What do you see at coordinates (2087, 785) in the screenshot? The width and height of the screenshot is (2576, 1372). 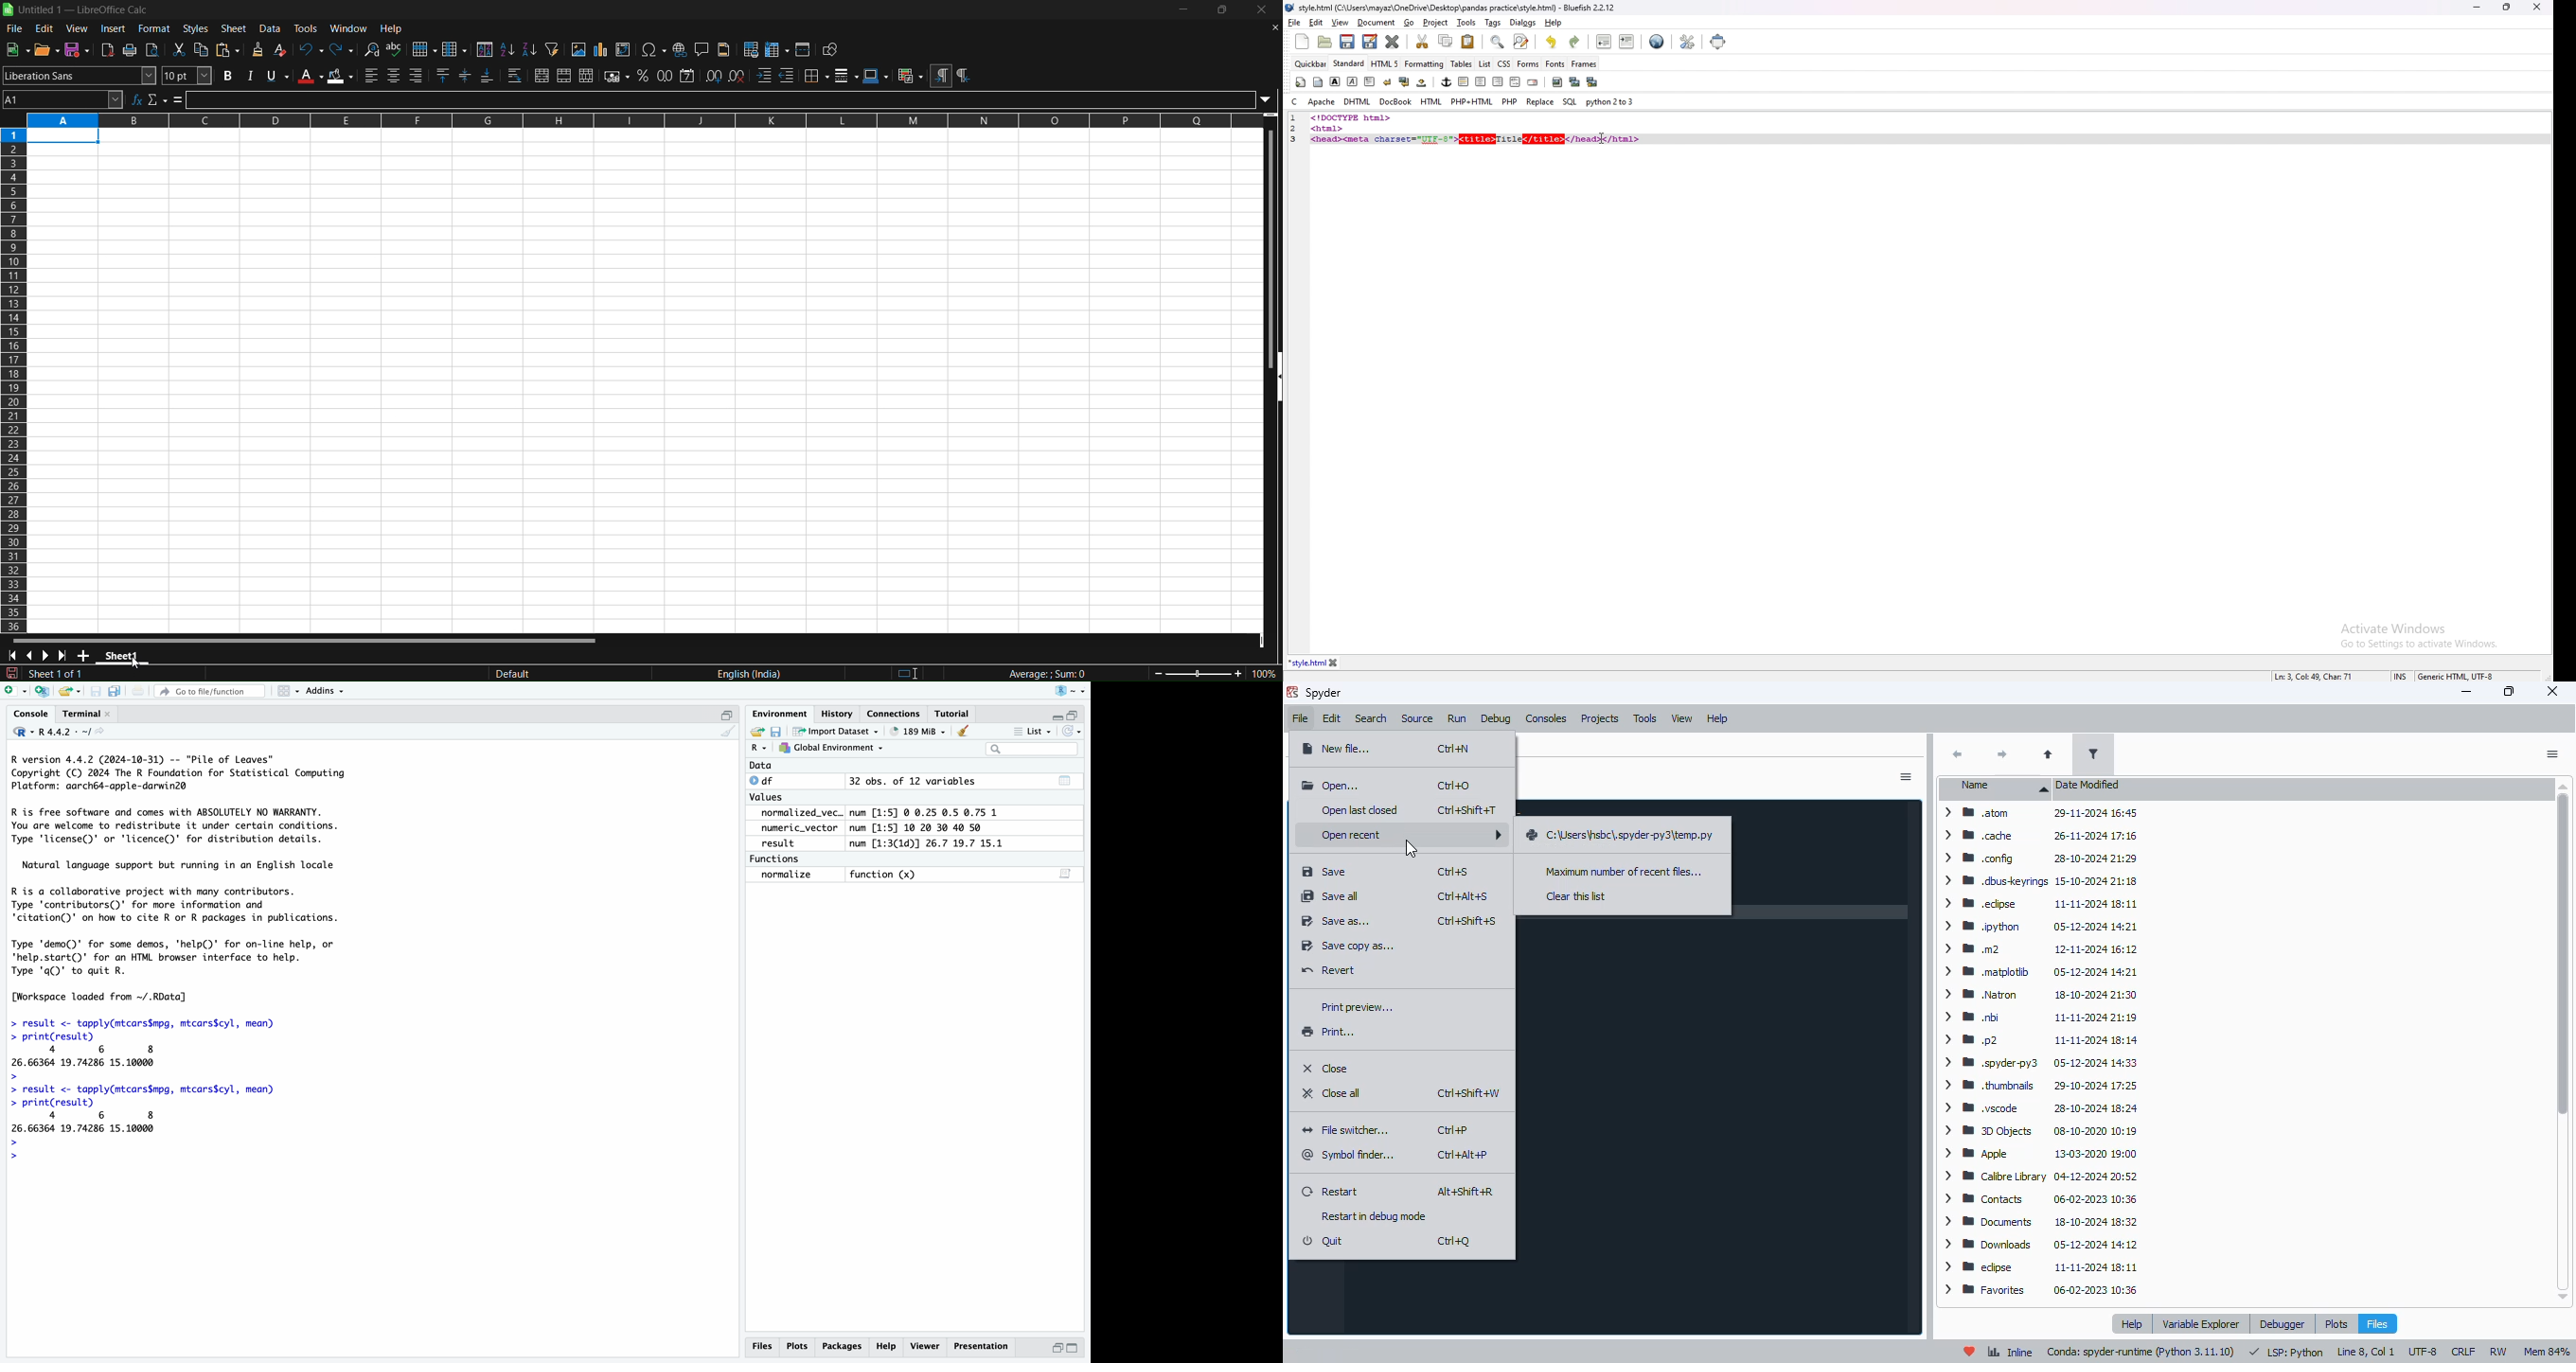 I see `date modified` at bounding box center [2087, 785].